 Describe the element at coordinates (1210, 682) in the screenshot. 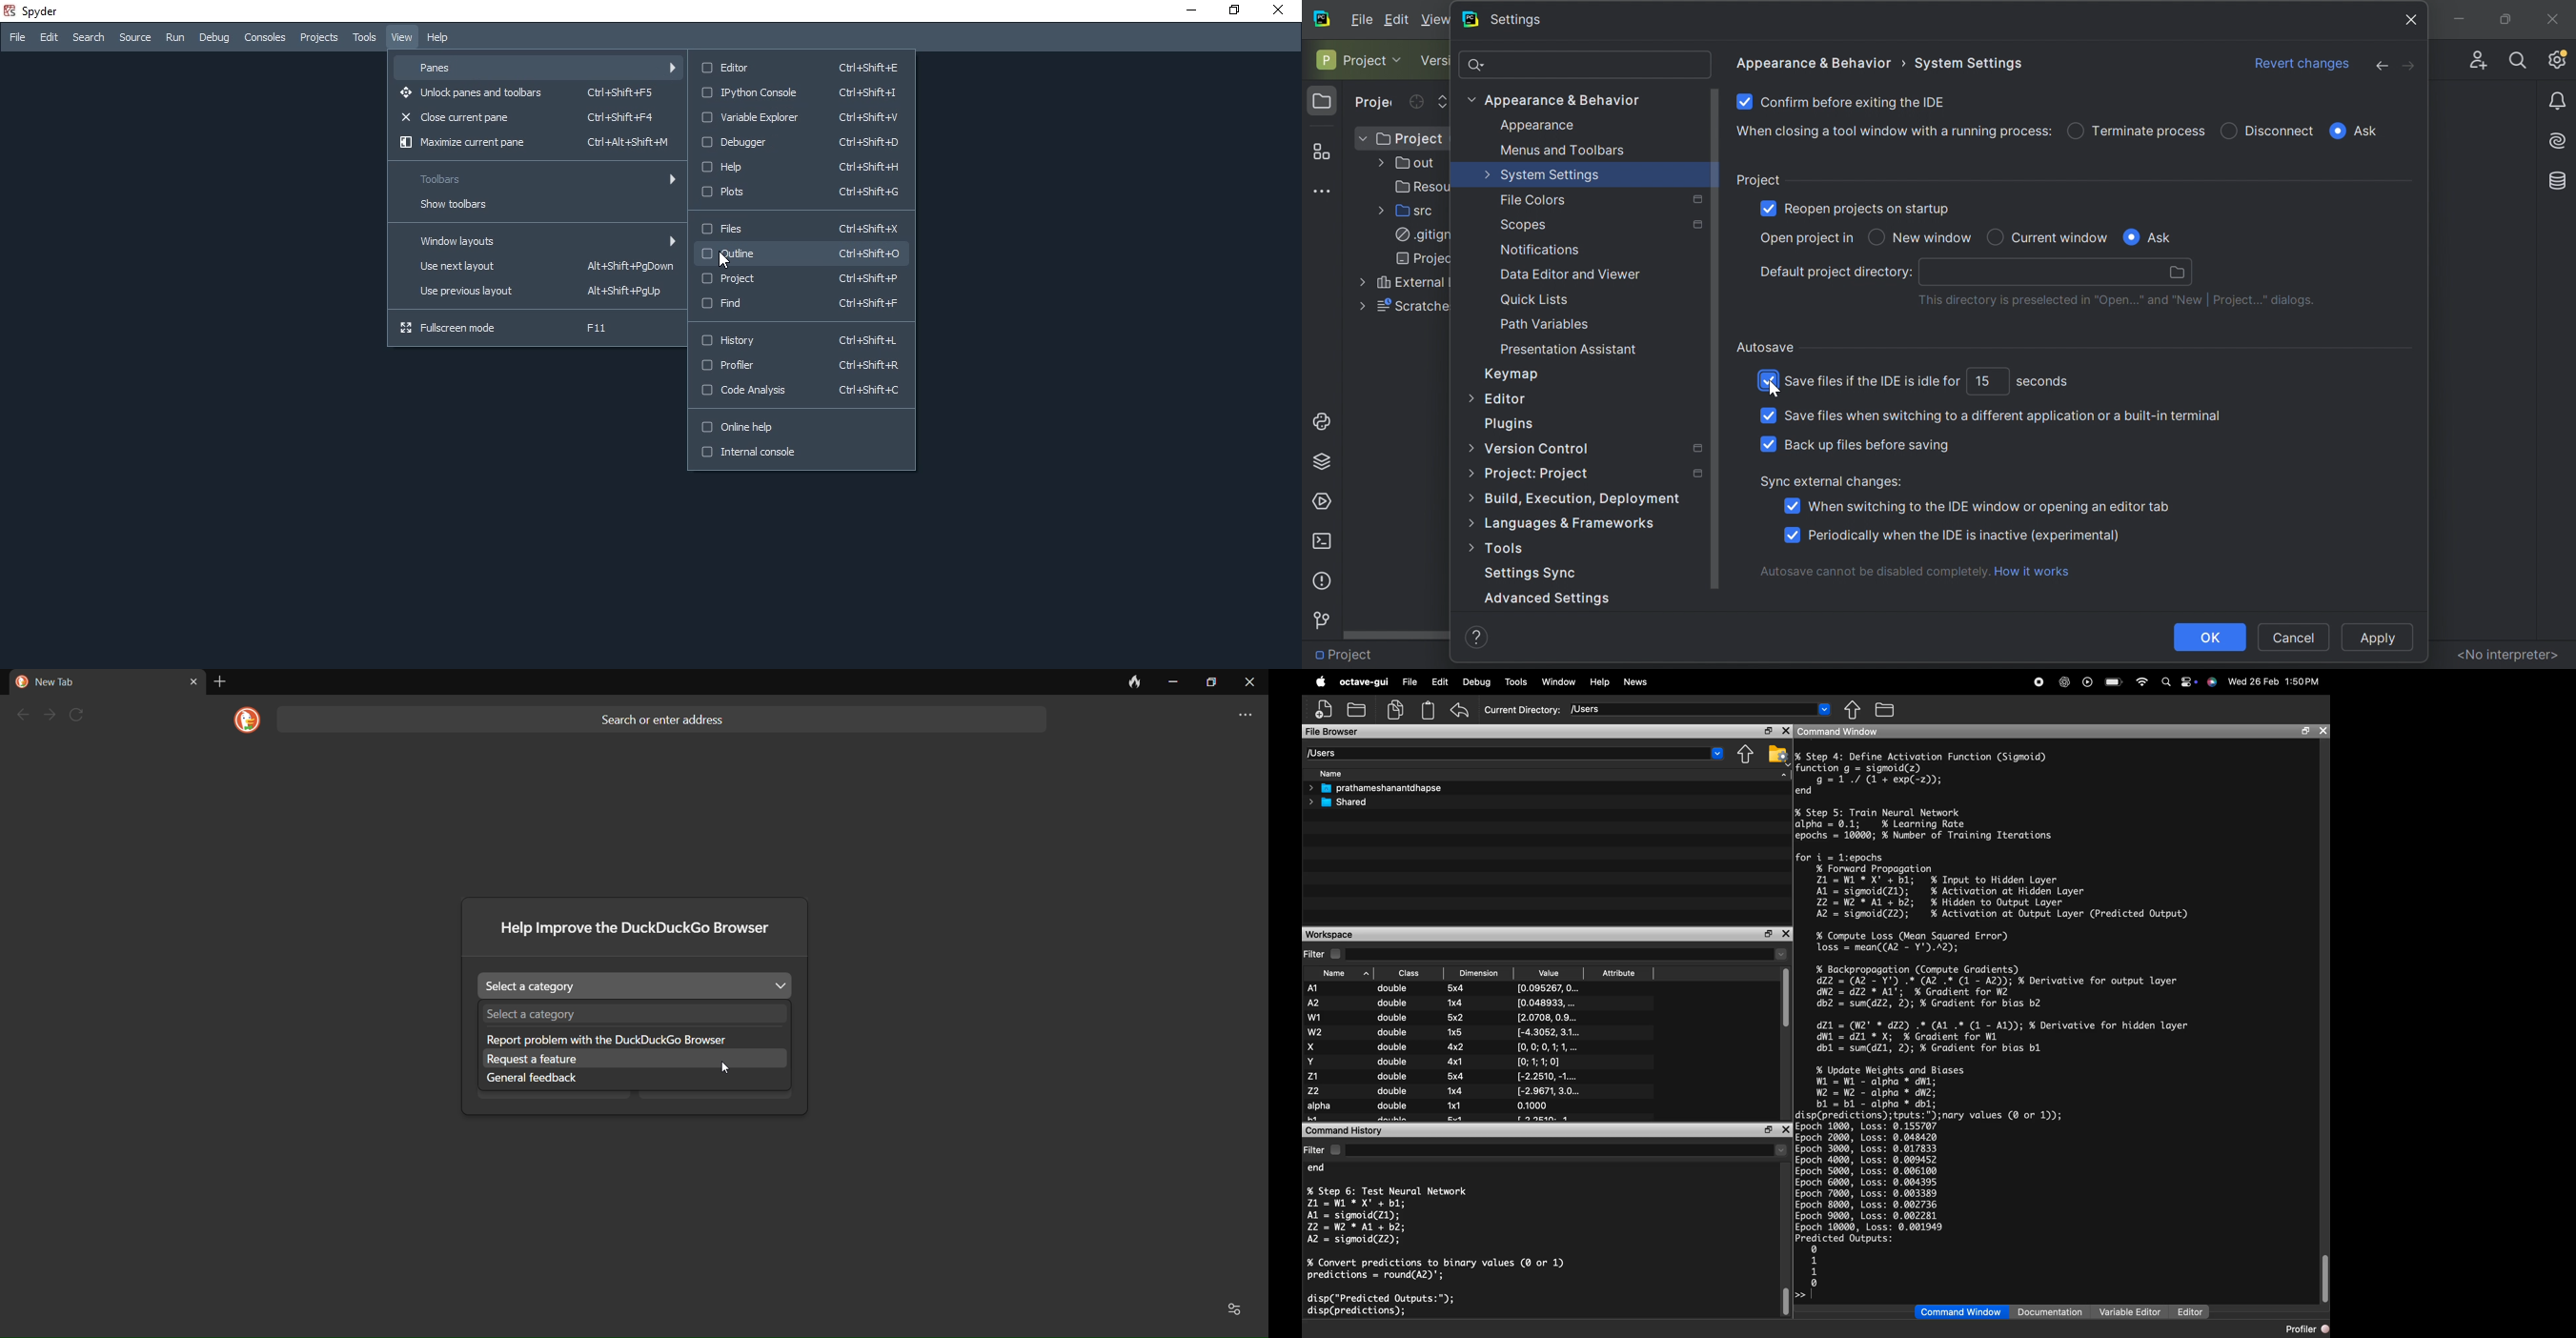

I see `maximize` at that location.